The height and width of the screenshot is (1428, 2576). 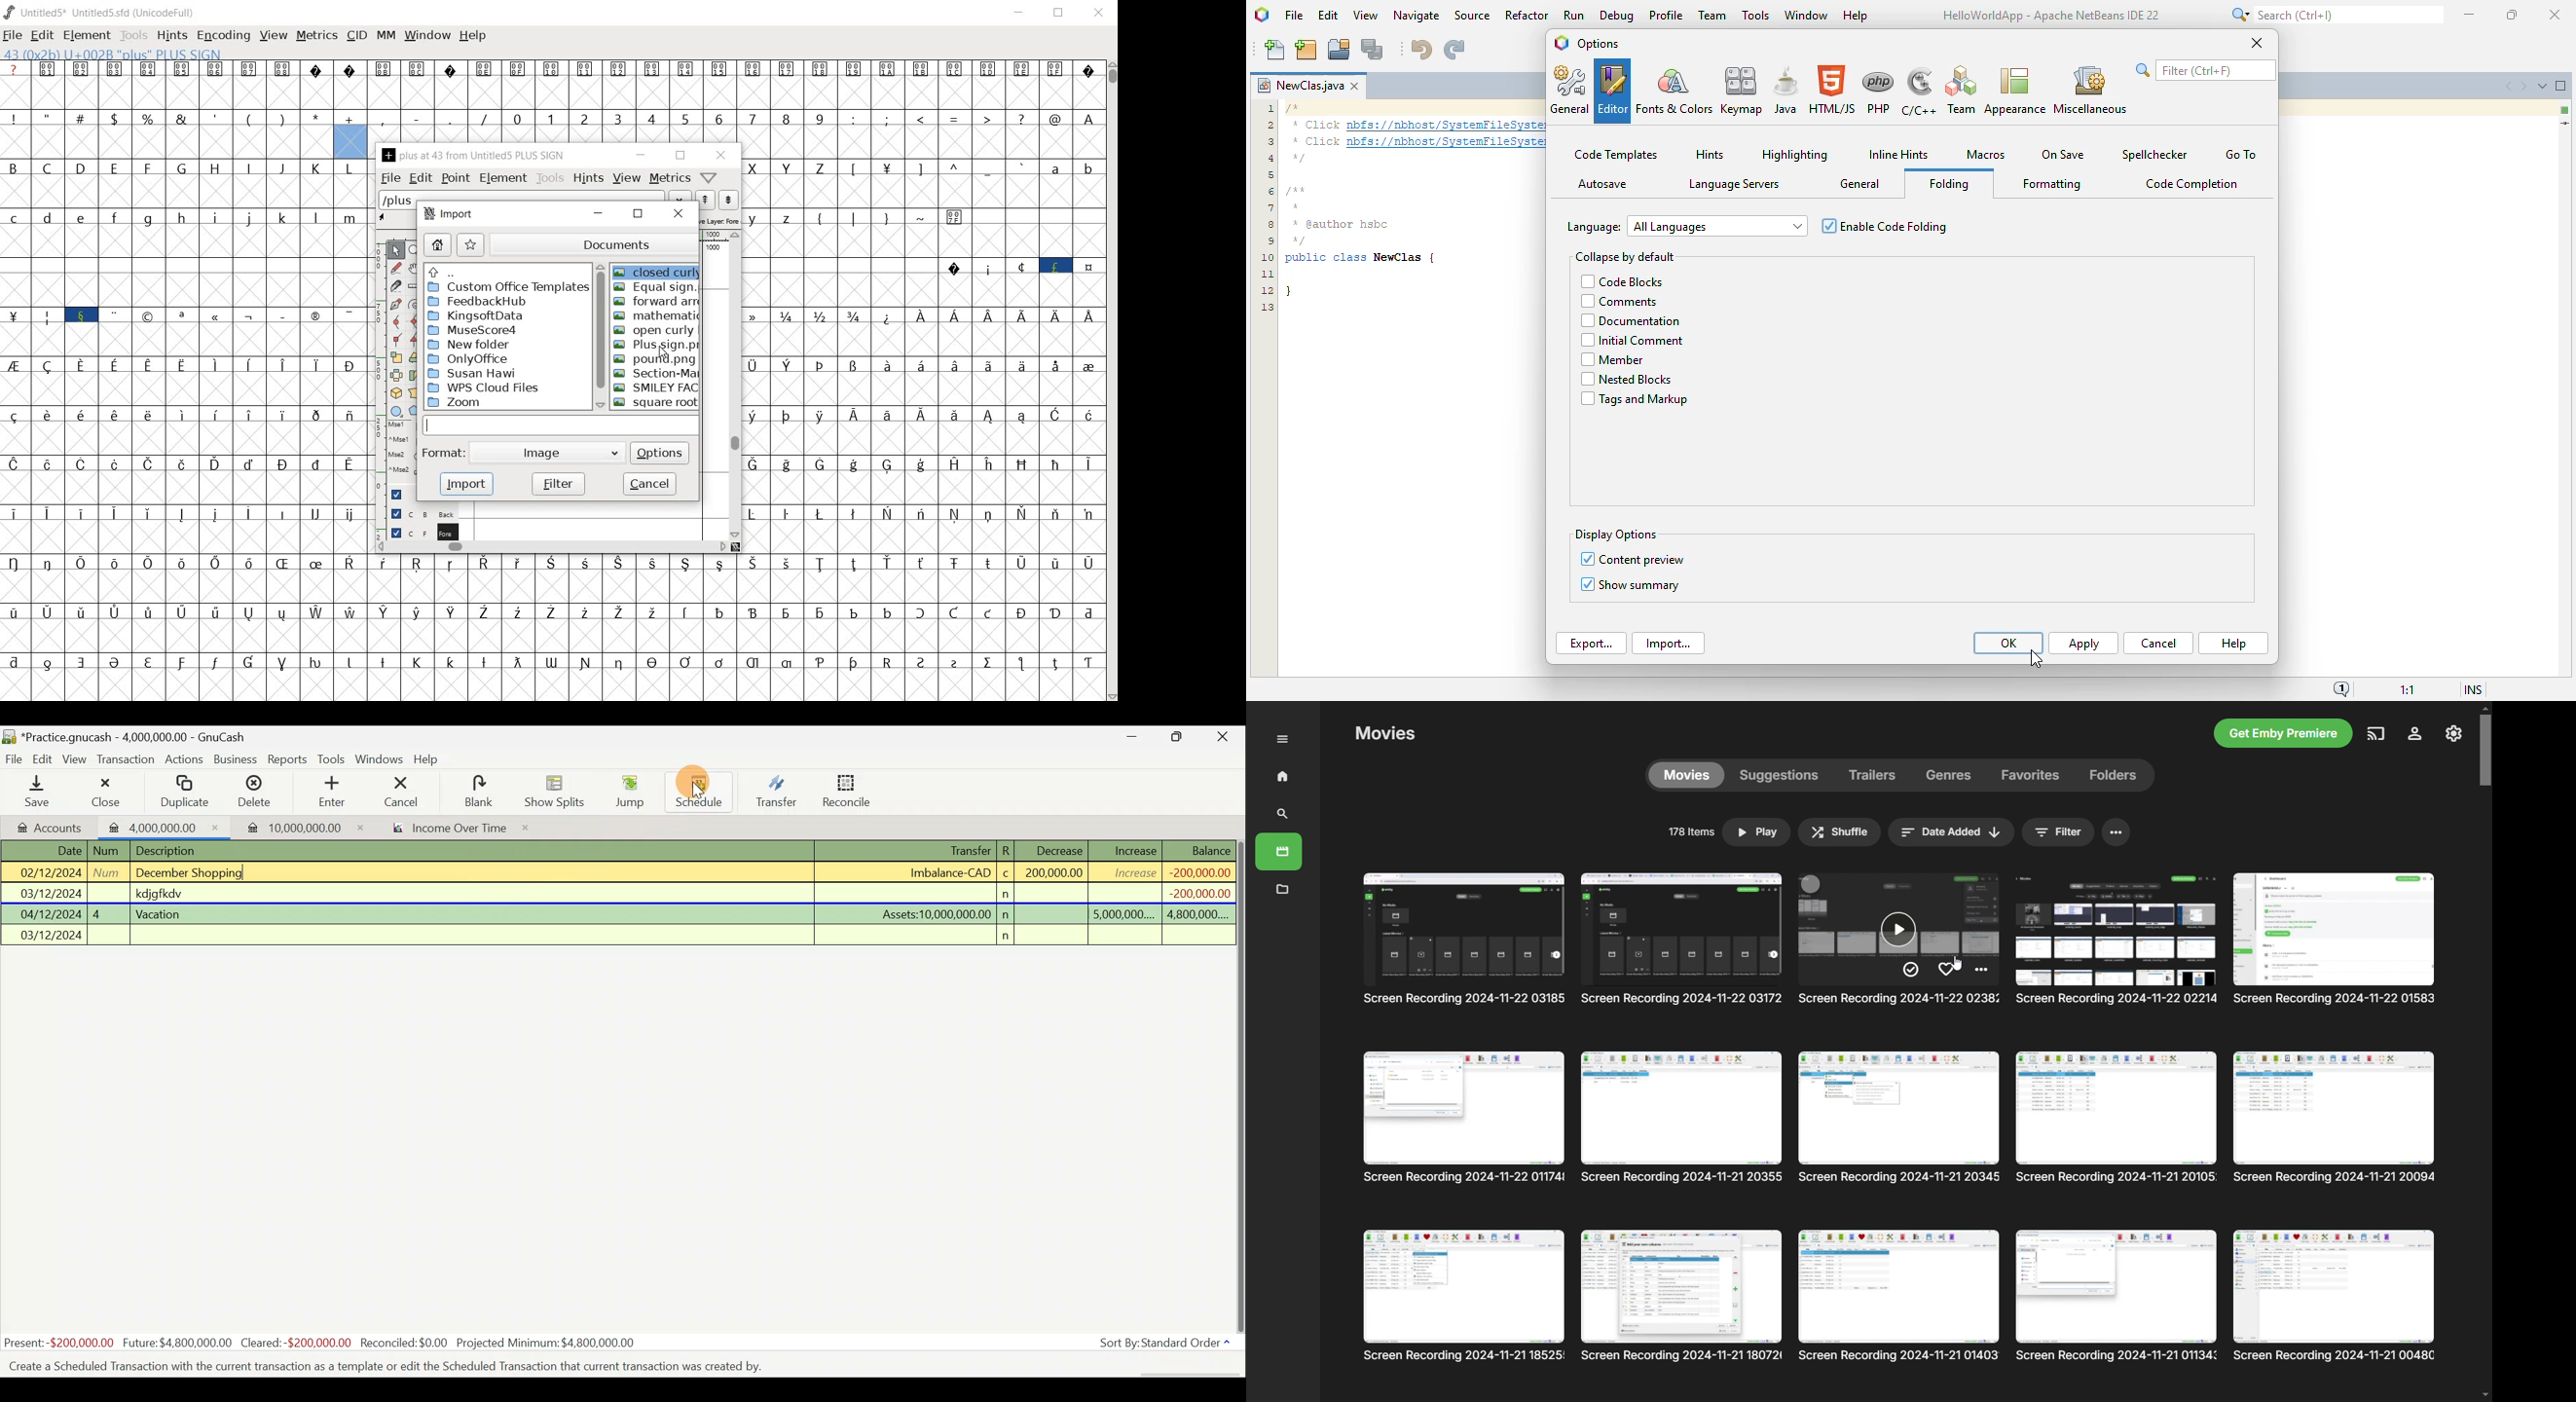 What do you see at coordinates (719, 219) in the screenshot?
I see `active layer` at bounding box center [719, 219].